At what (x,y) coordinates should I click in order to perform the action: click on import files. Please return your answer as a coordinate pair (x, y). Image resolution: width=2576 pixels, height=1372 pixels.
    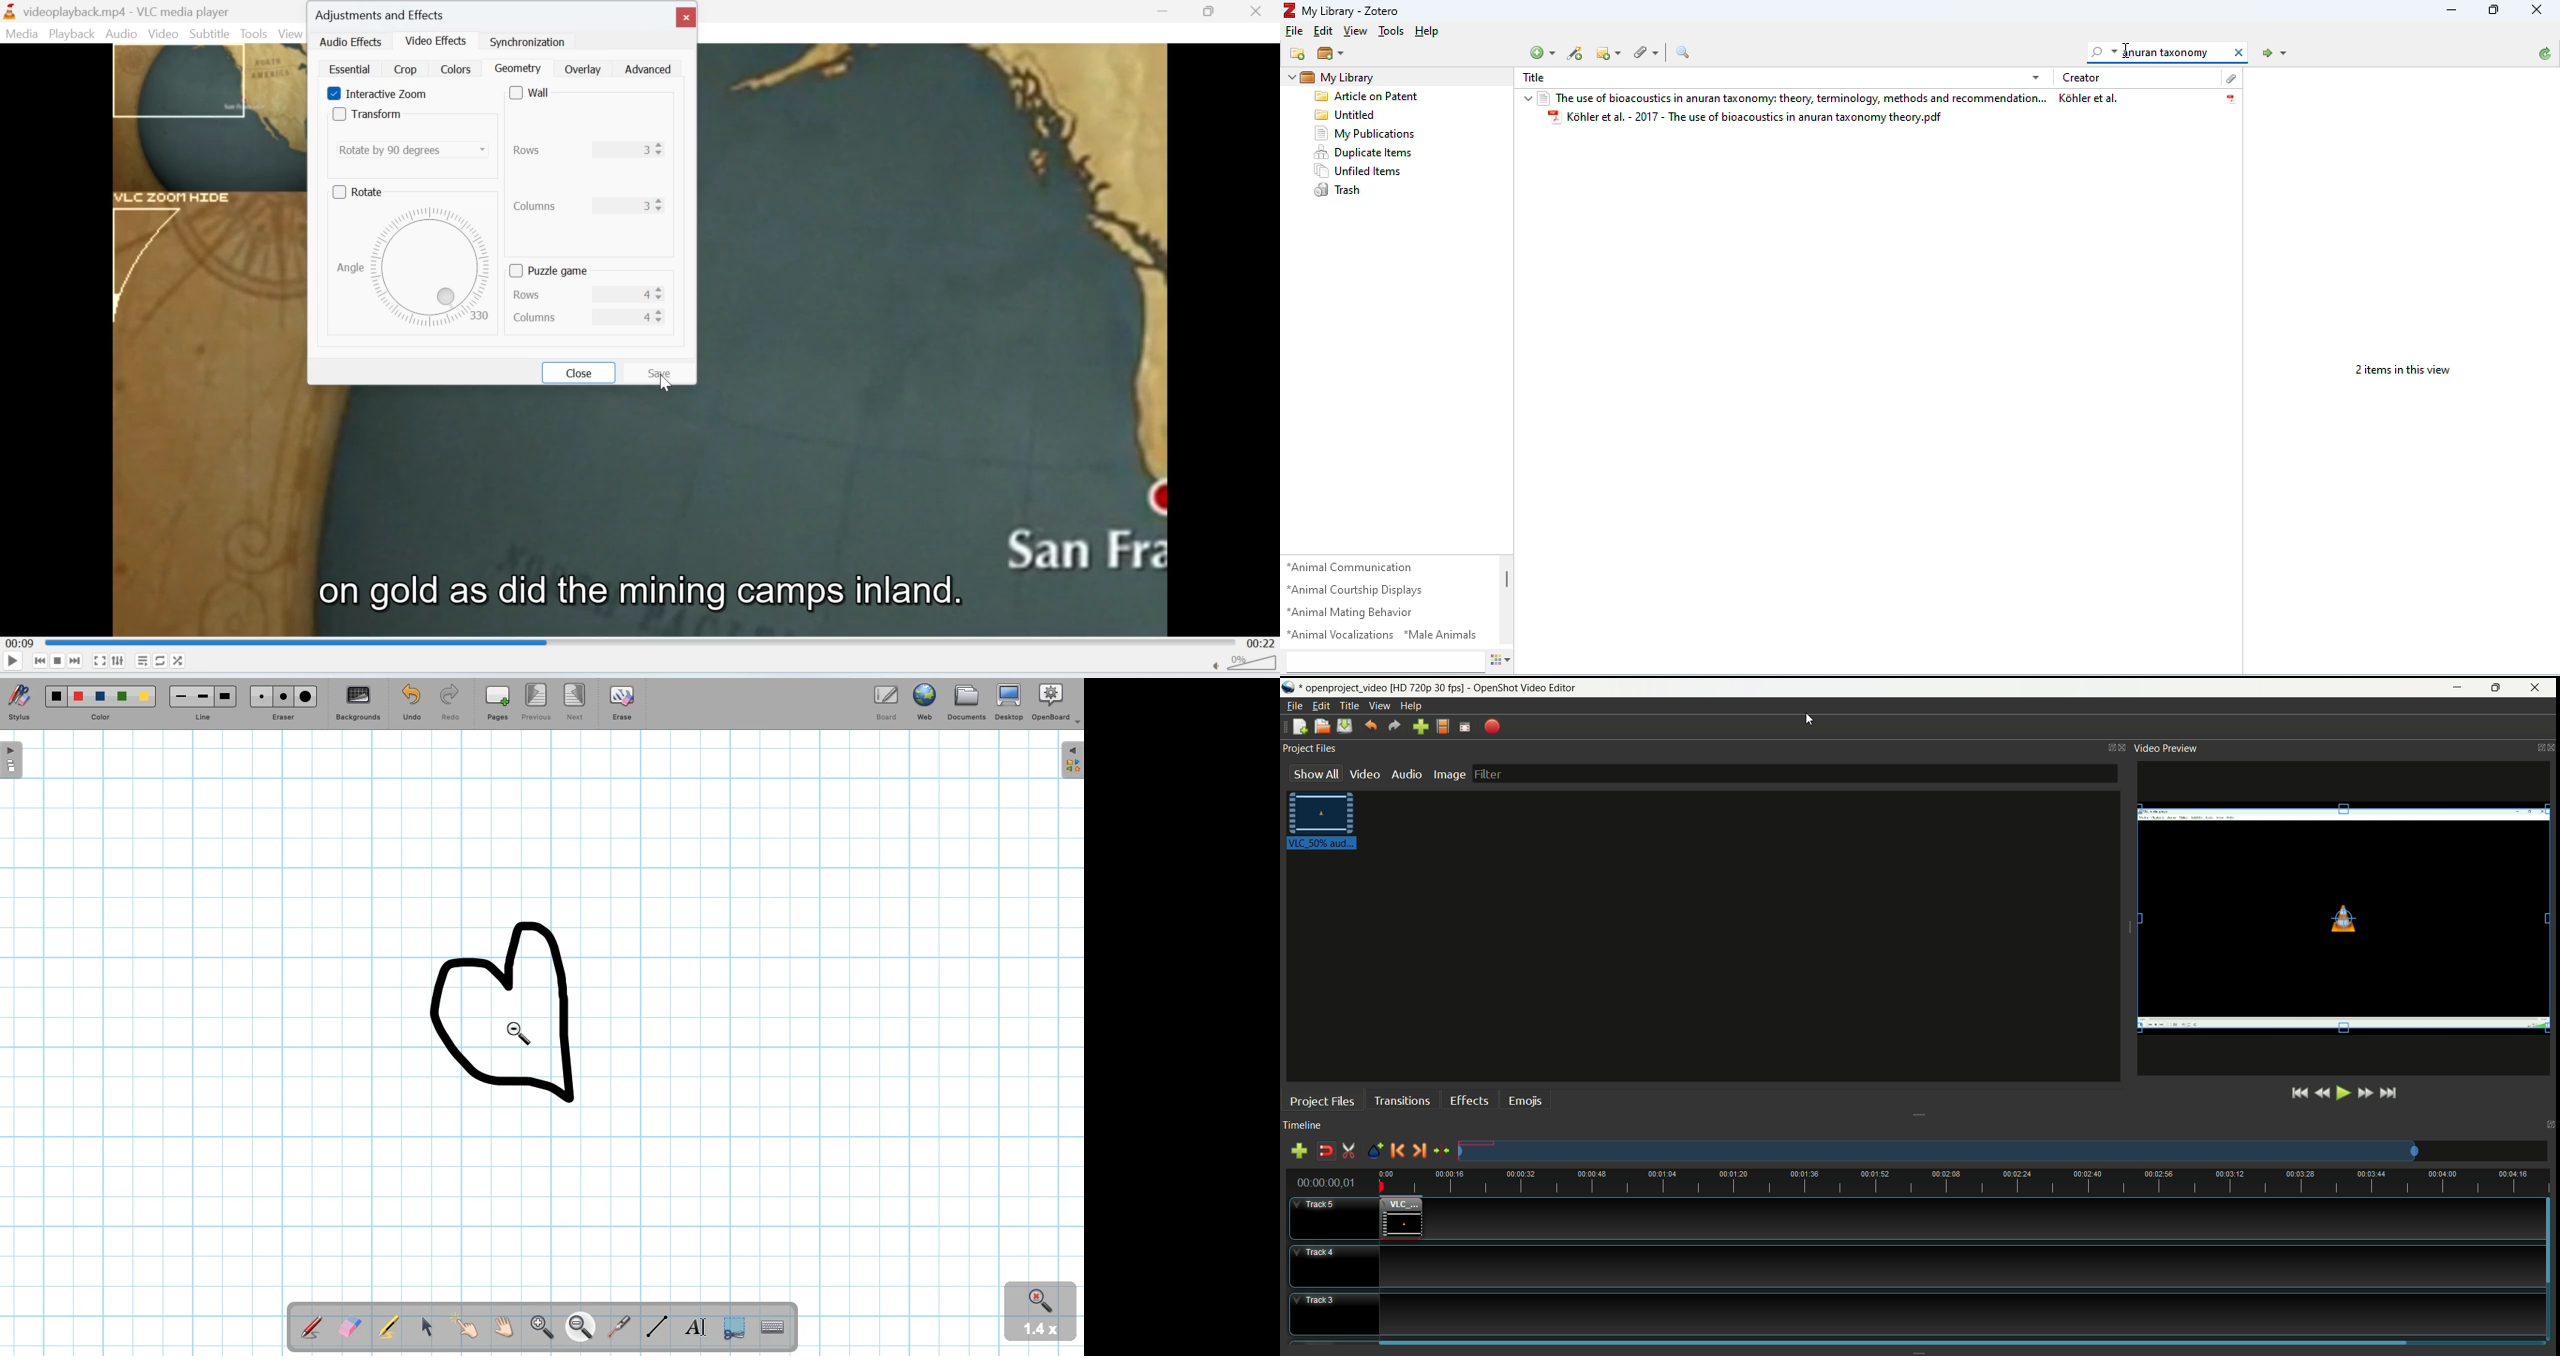
    Looking at the image, I should click on (1421, 727).